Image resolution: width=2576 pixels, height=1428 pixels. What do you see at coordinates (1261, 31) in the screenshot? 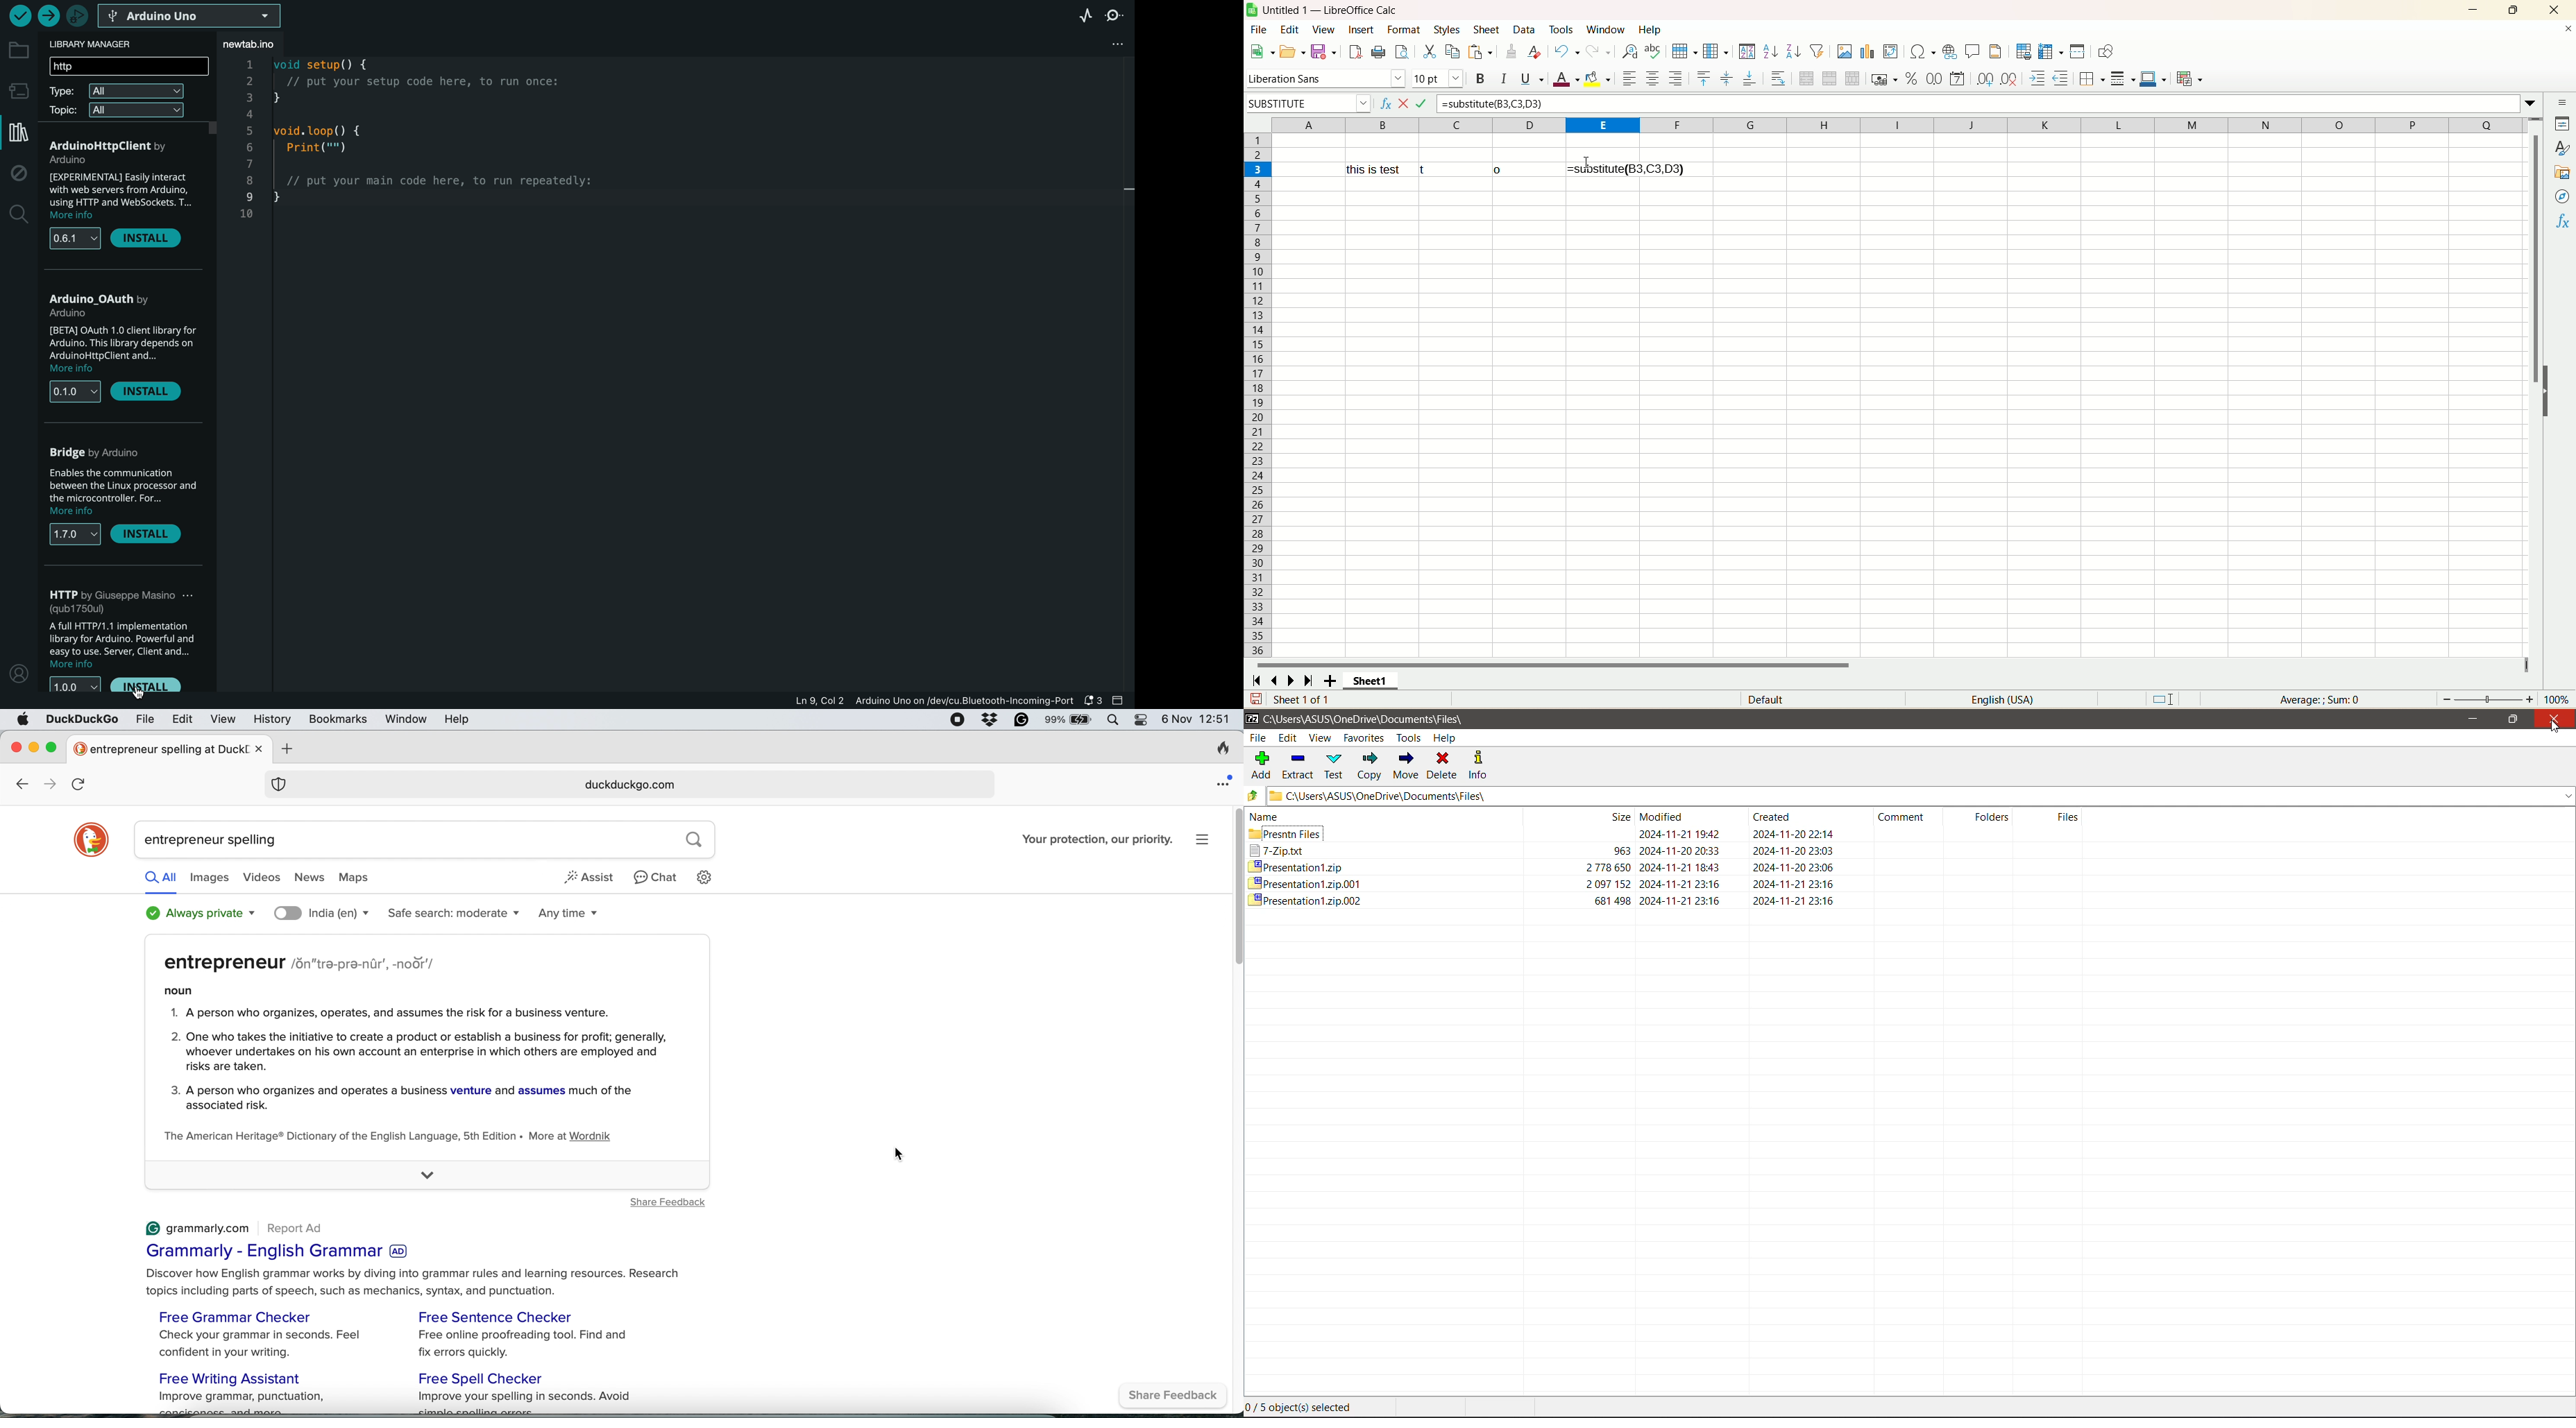
I see `file` at bounding box center [1261, 31].